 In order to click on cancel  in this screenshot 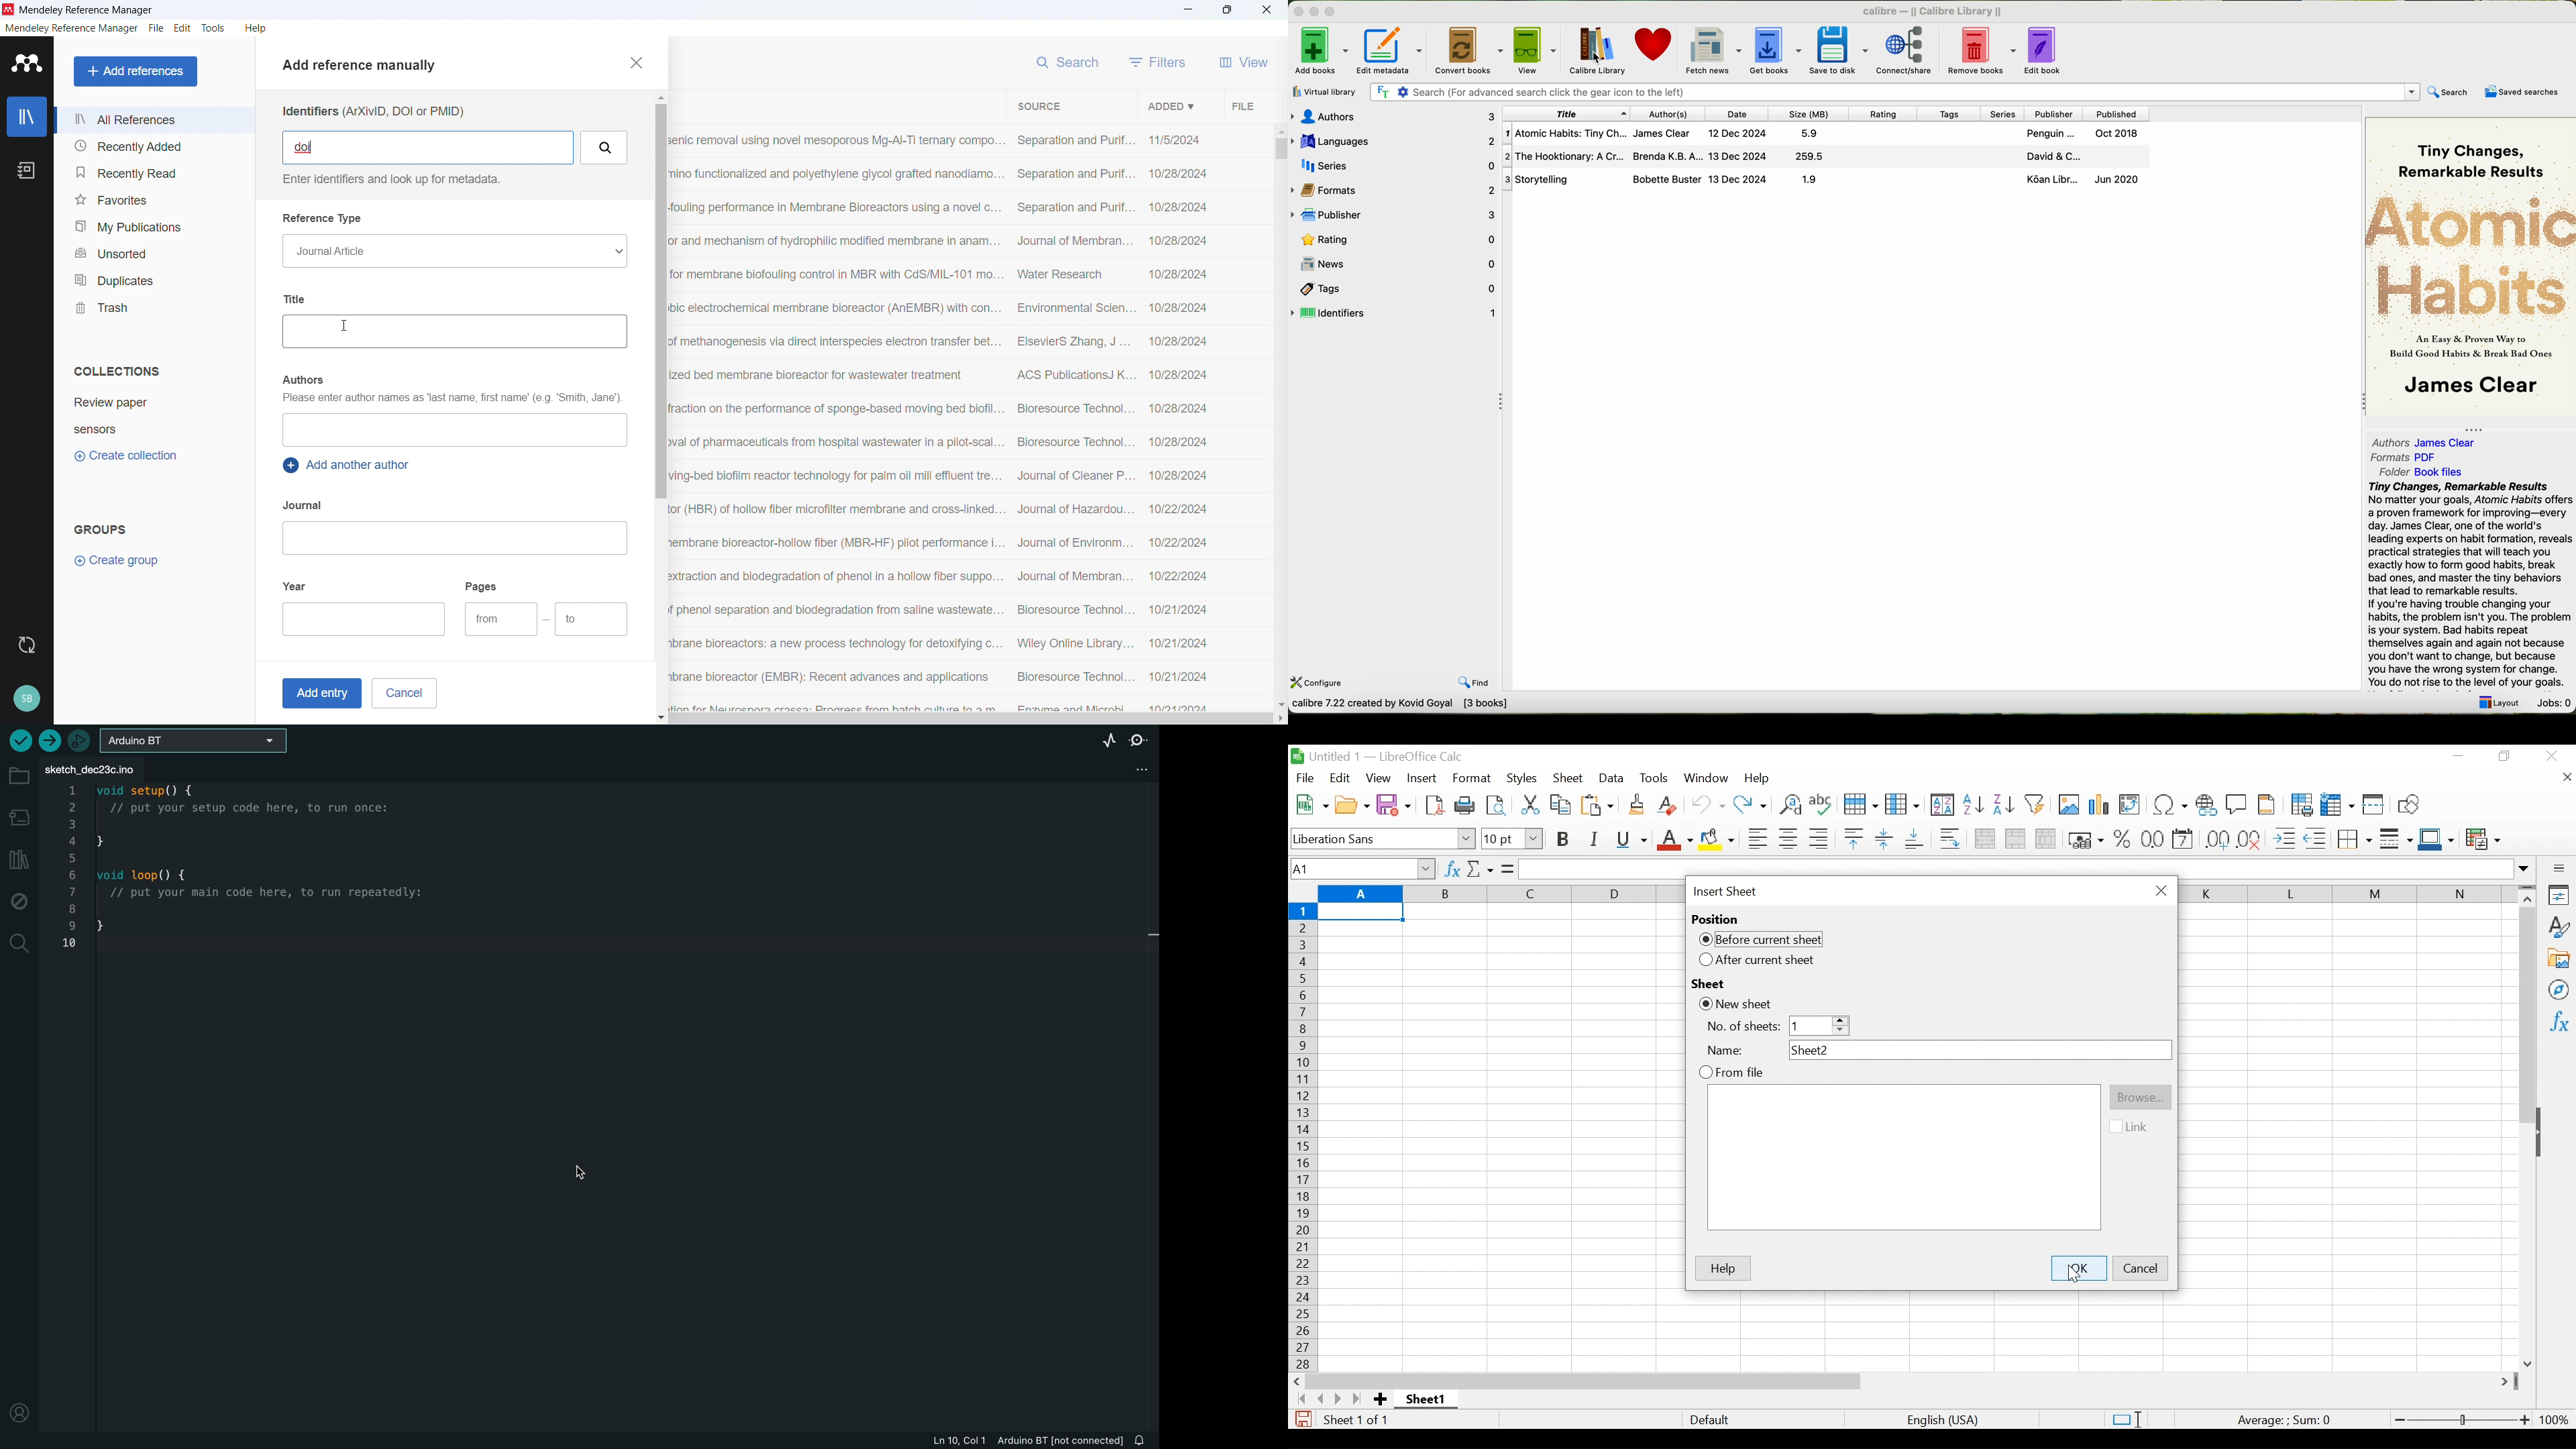, I will do `click(404, 693)`.